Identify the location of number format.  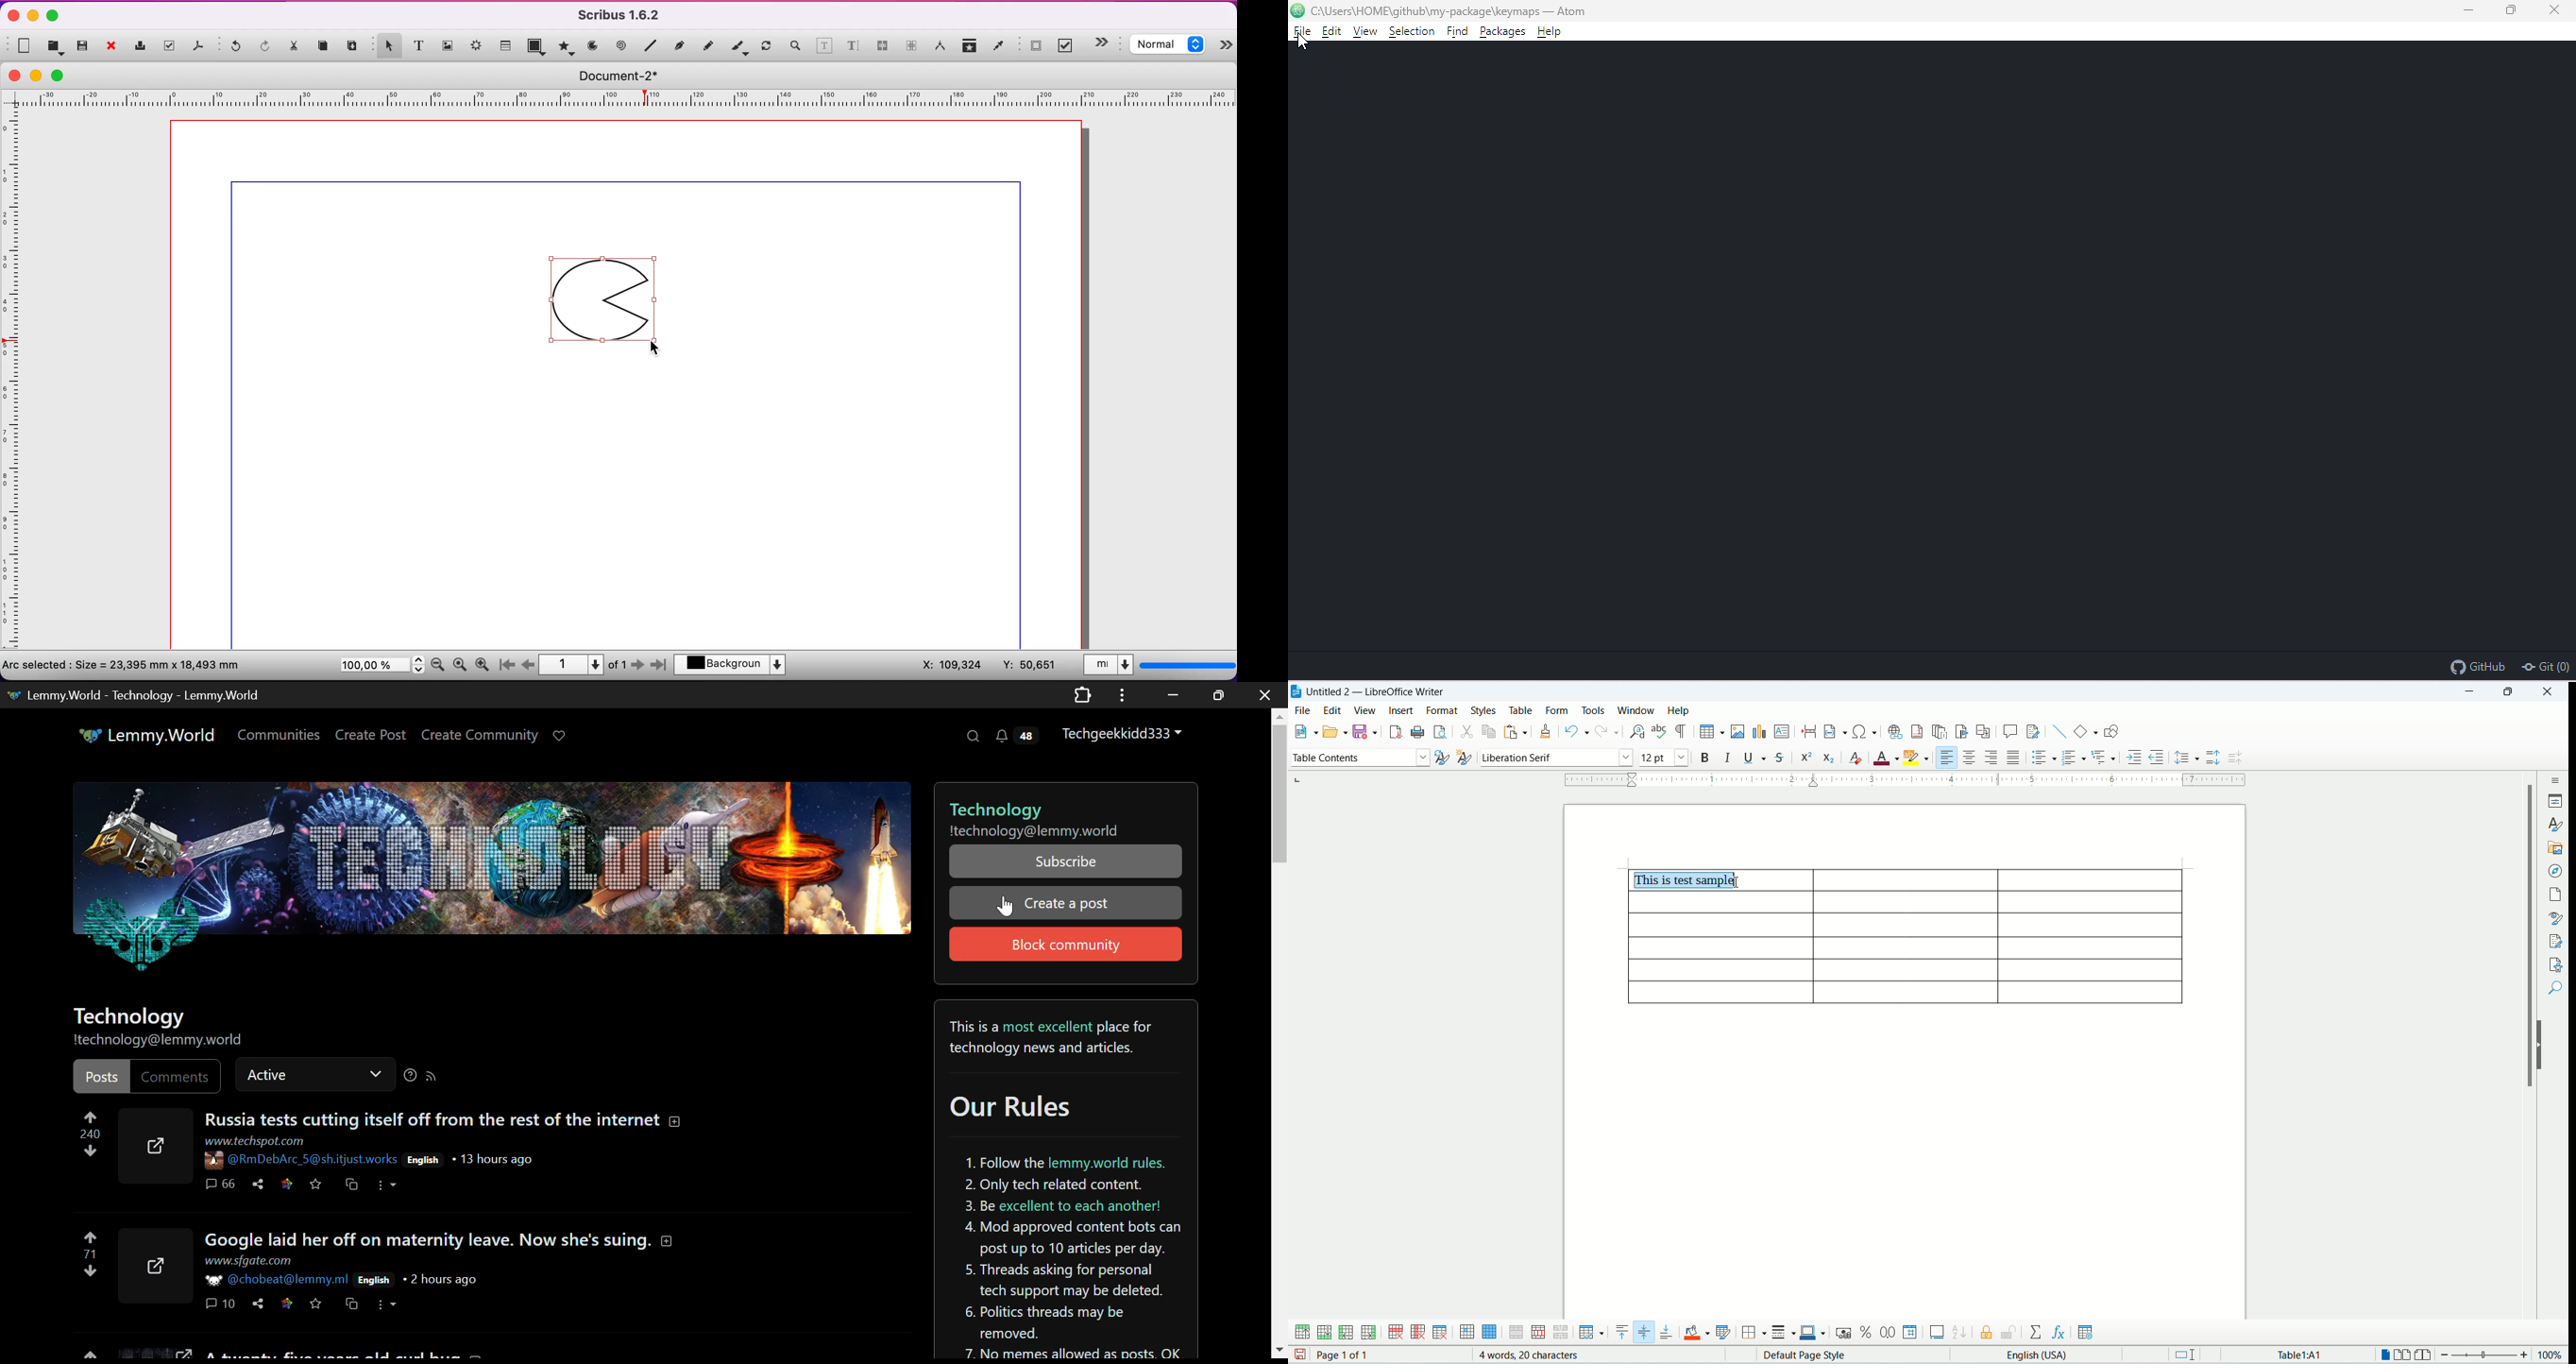
(1912, 1333).